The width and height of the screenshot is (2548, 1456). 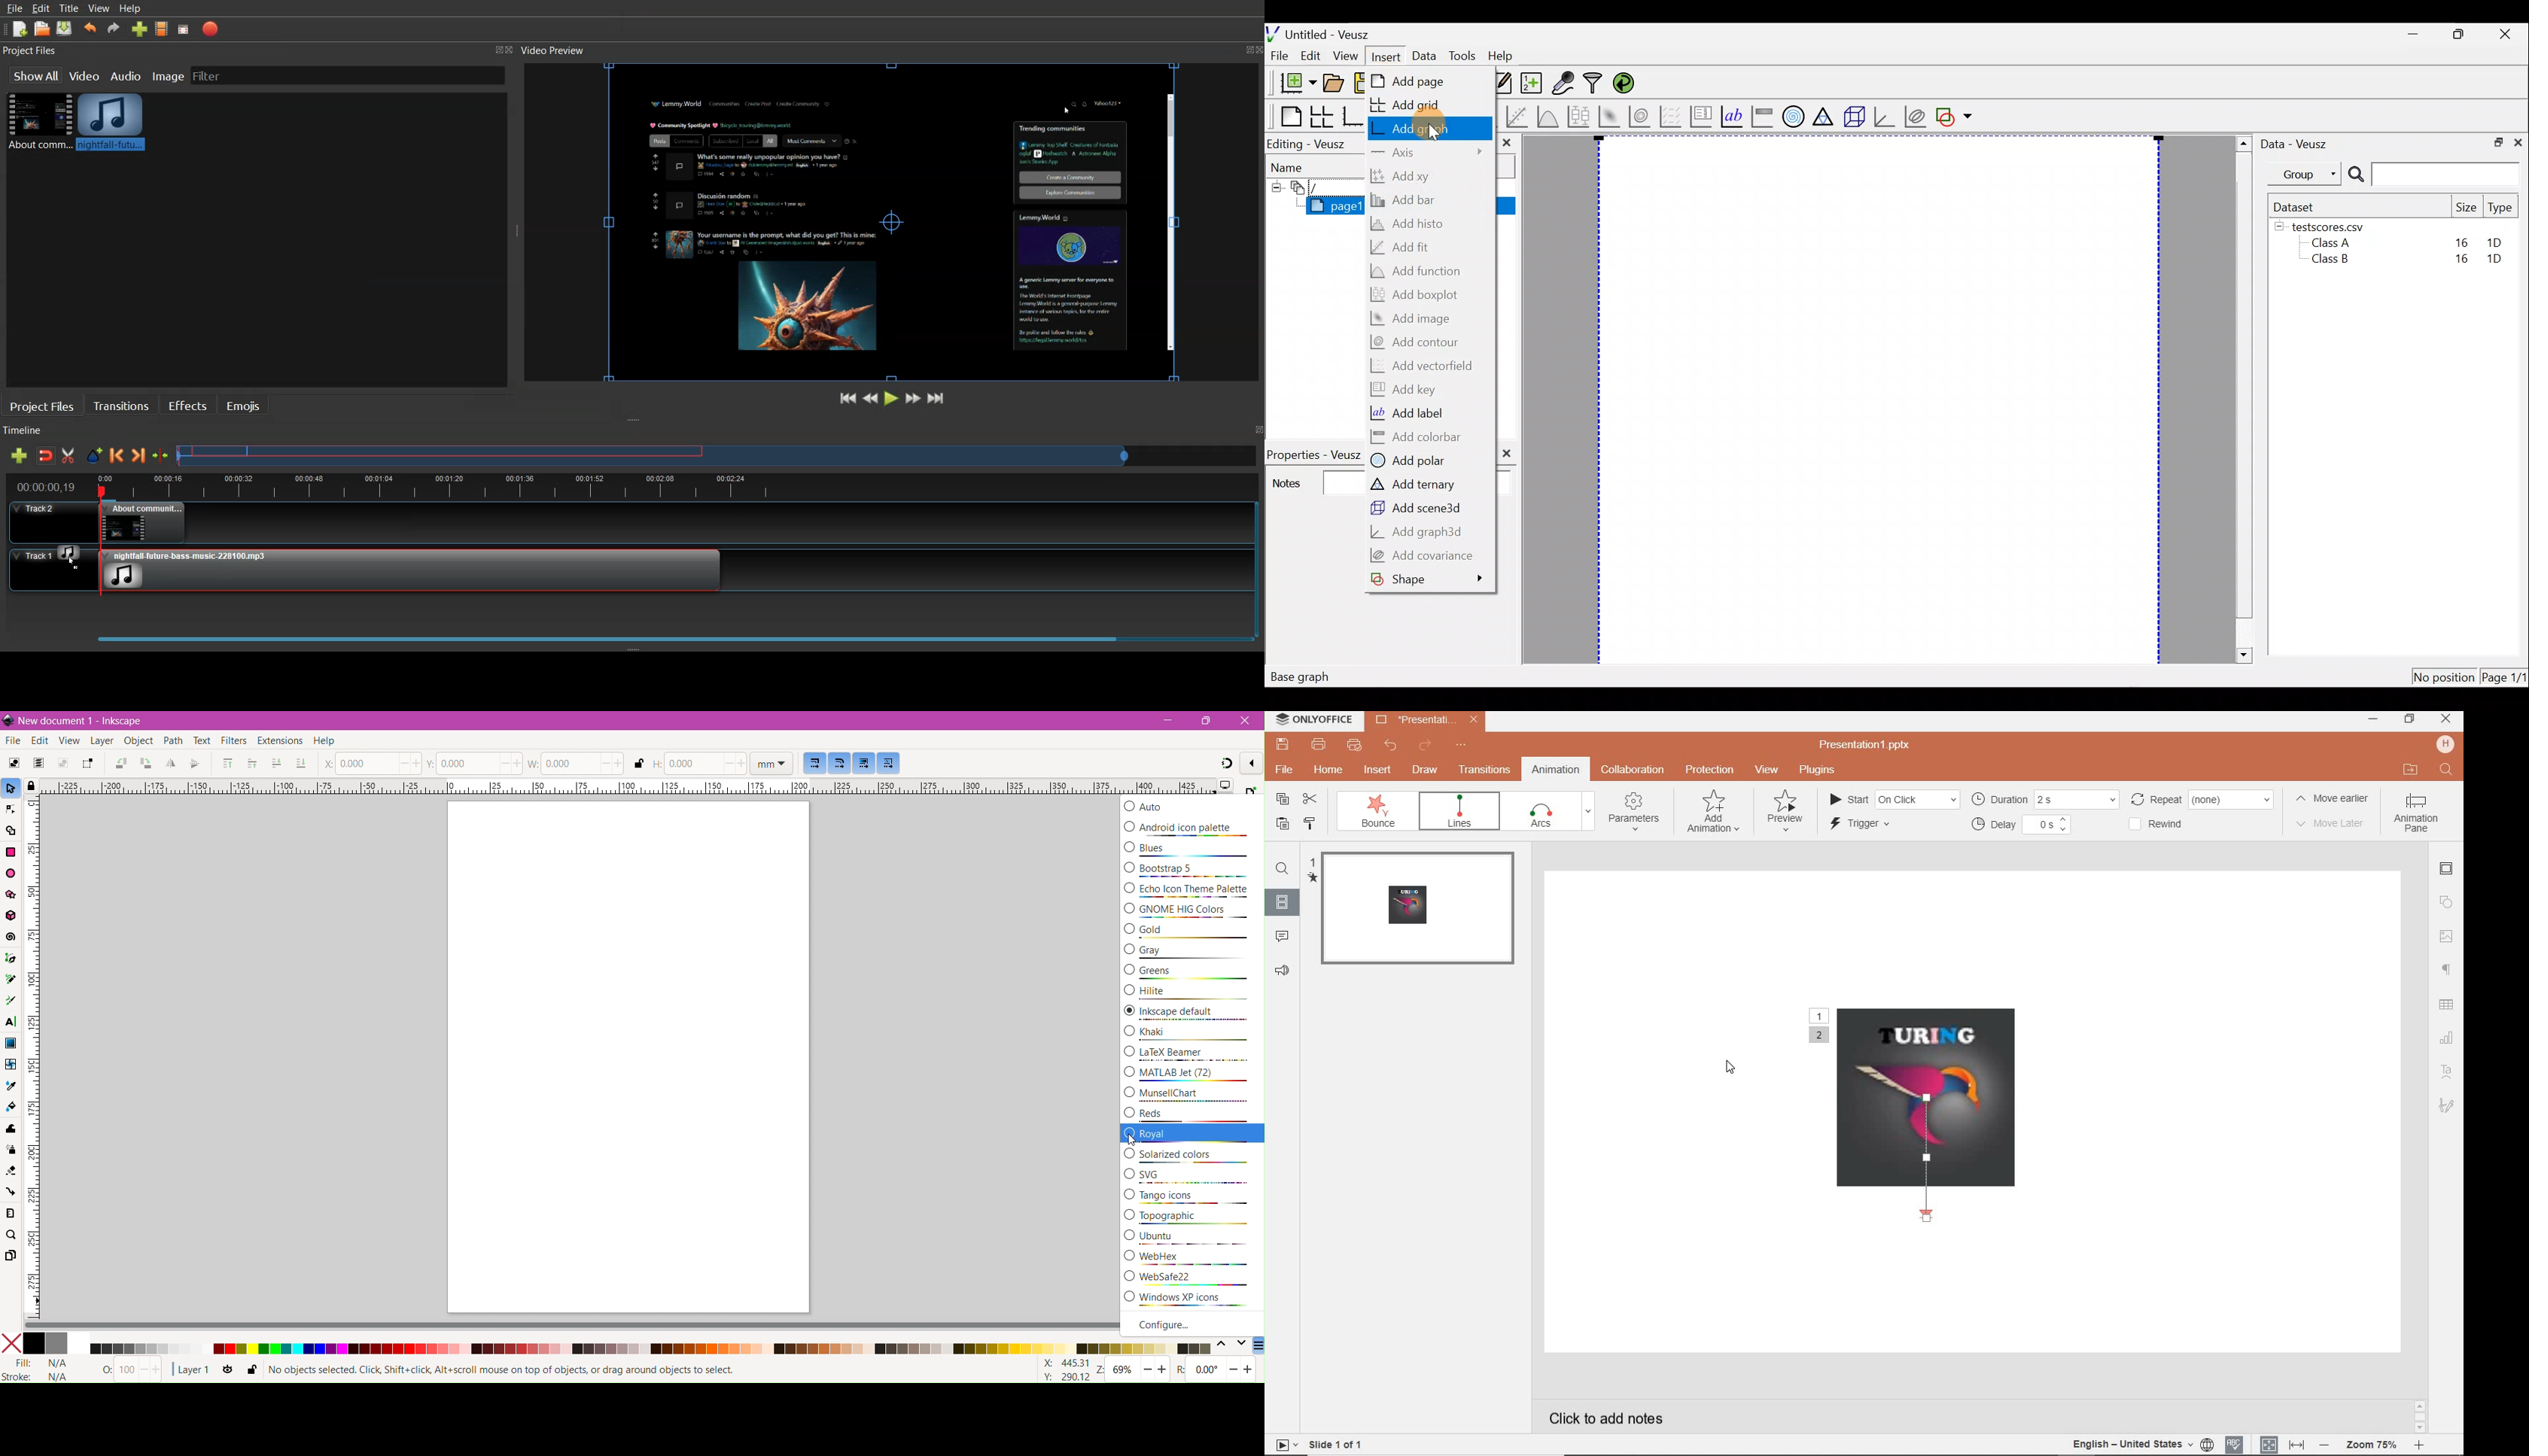 I want to click on paragraph settings, so click(x=2449, y=969).